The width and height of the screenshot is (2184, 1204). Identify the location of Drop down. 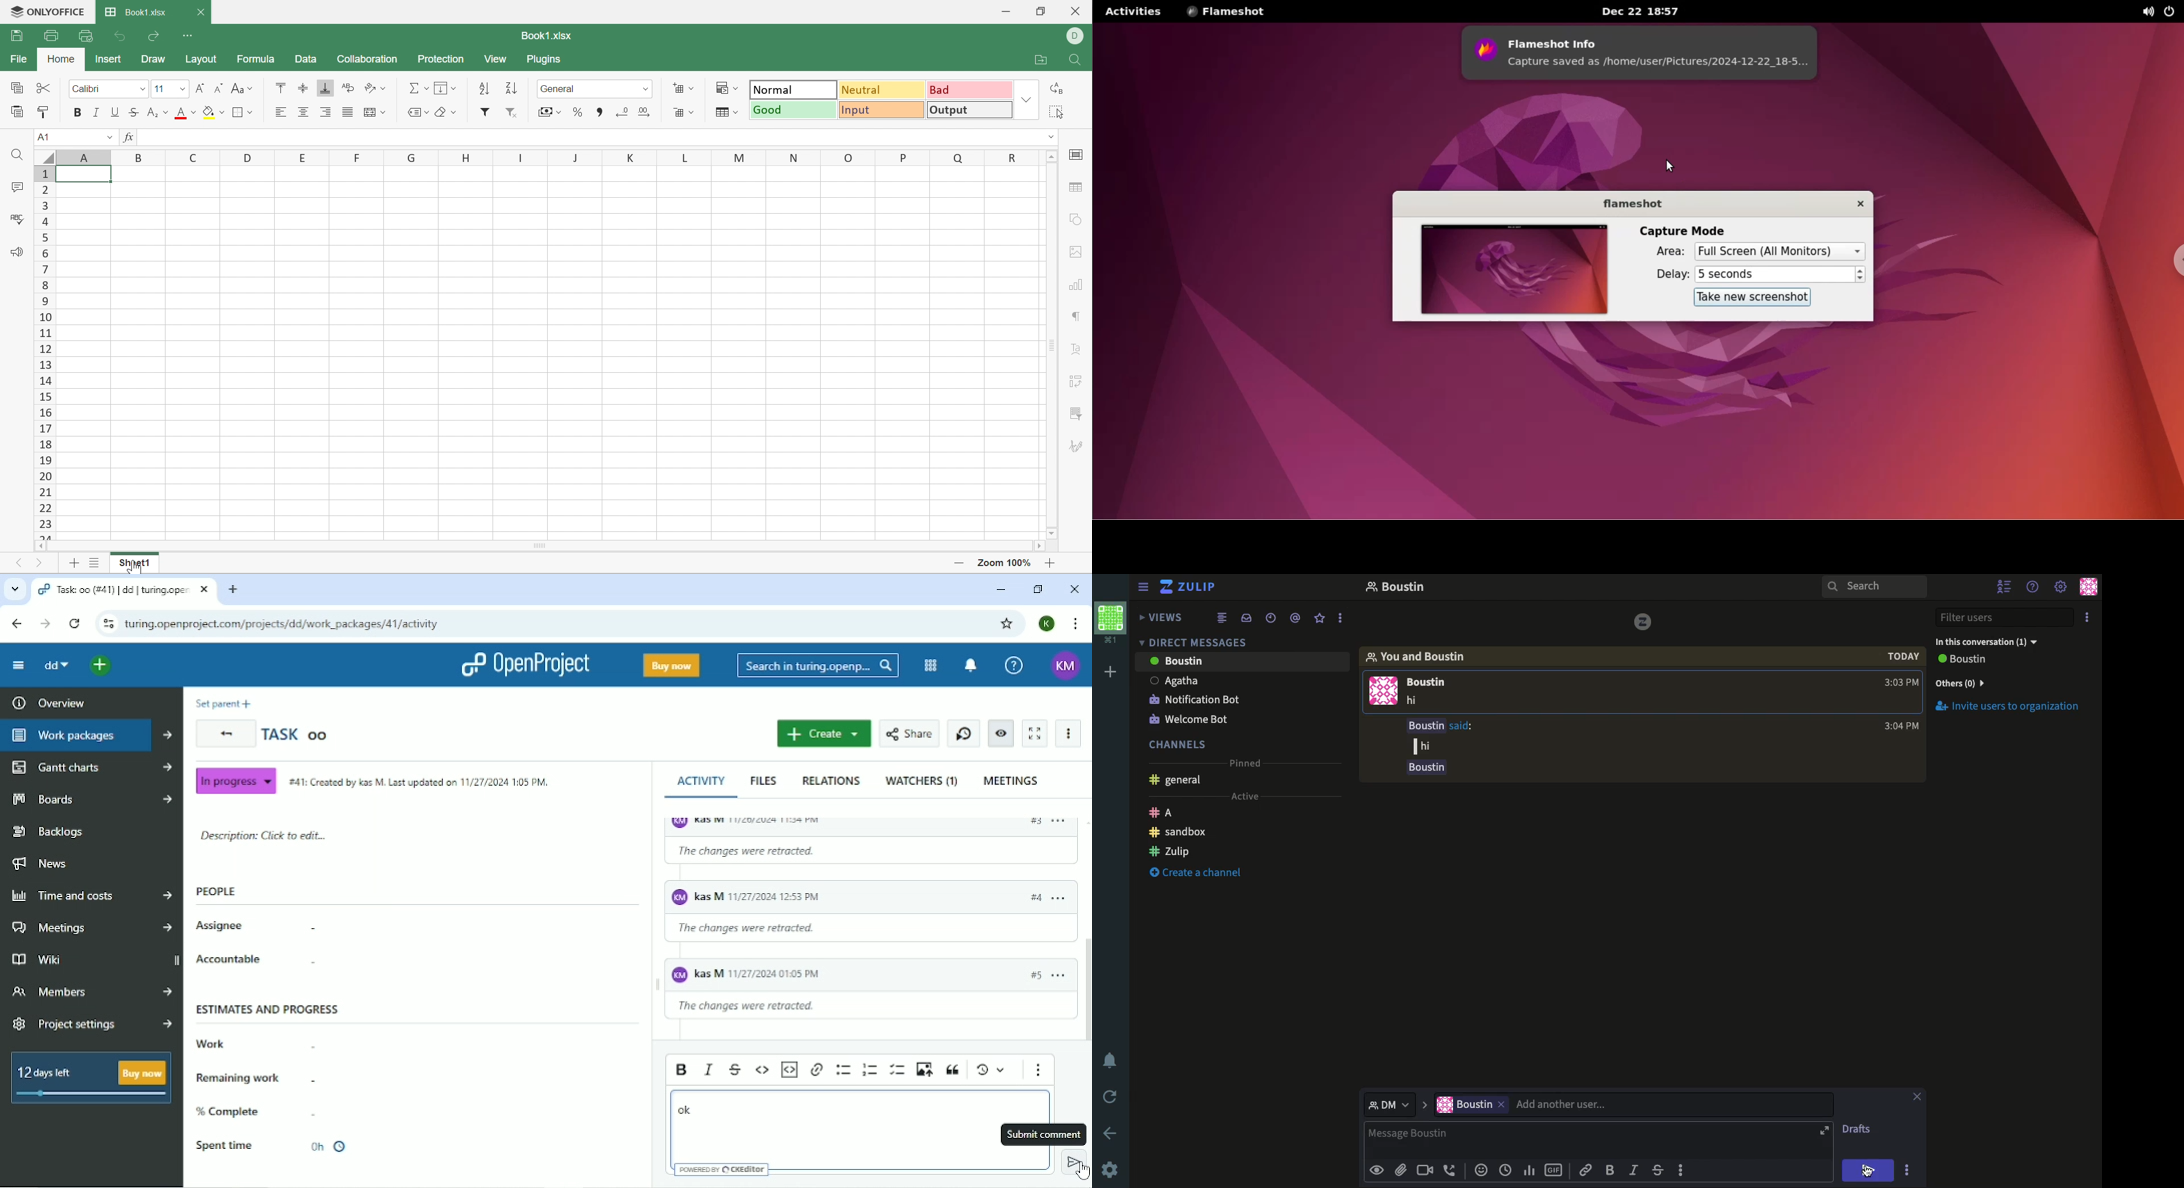
(1027, 100).